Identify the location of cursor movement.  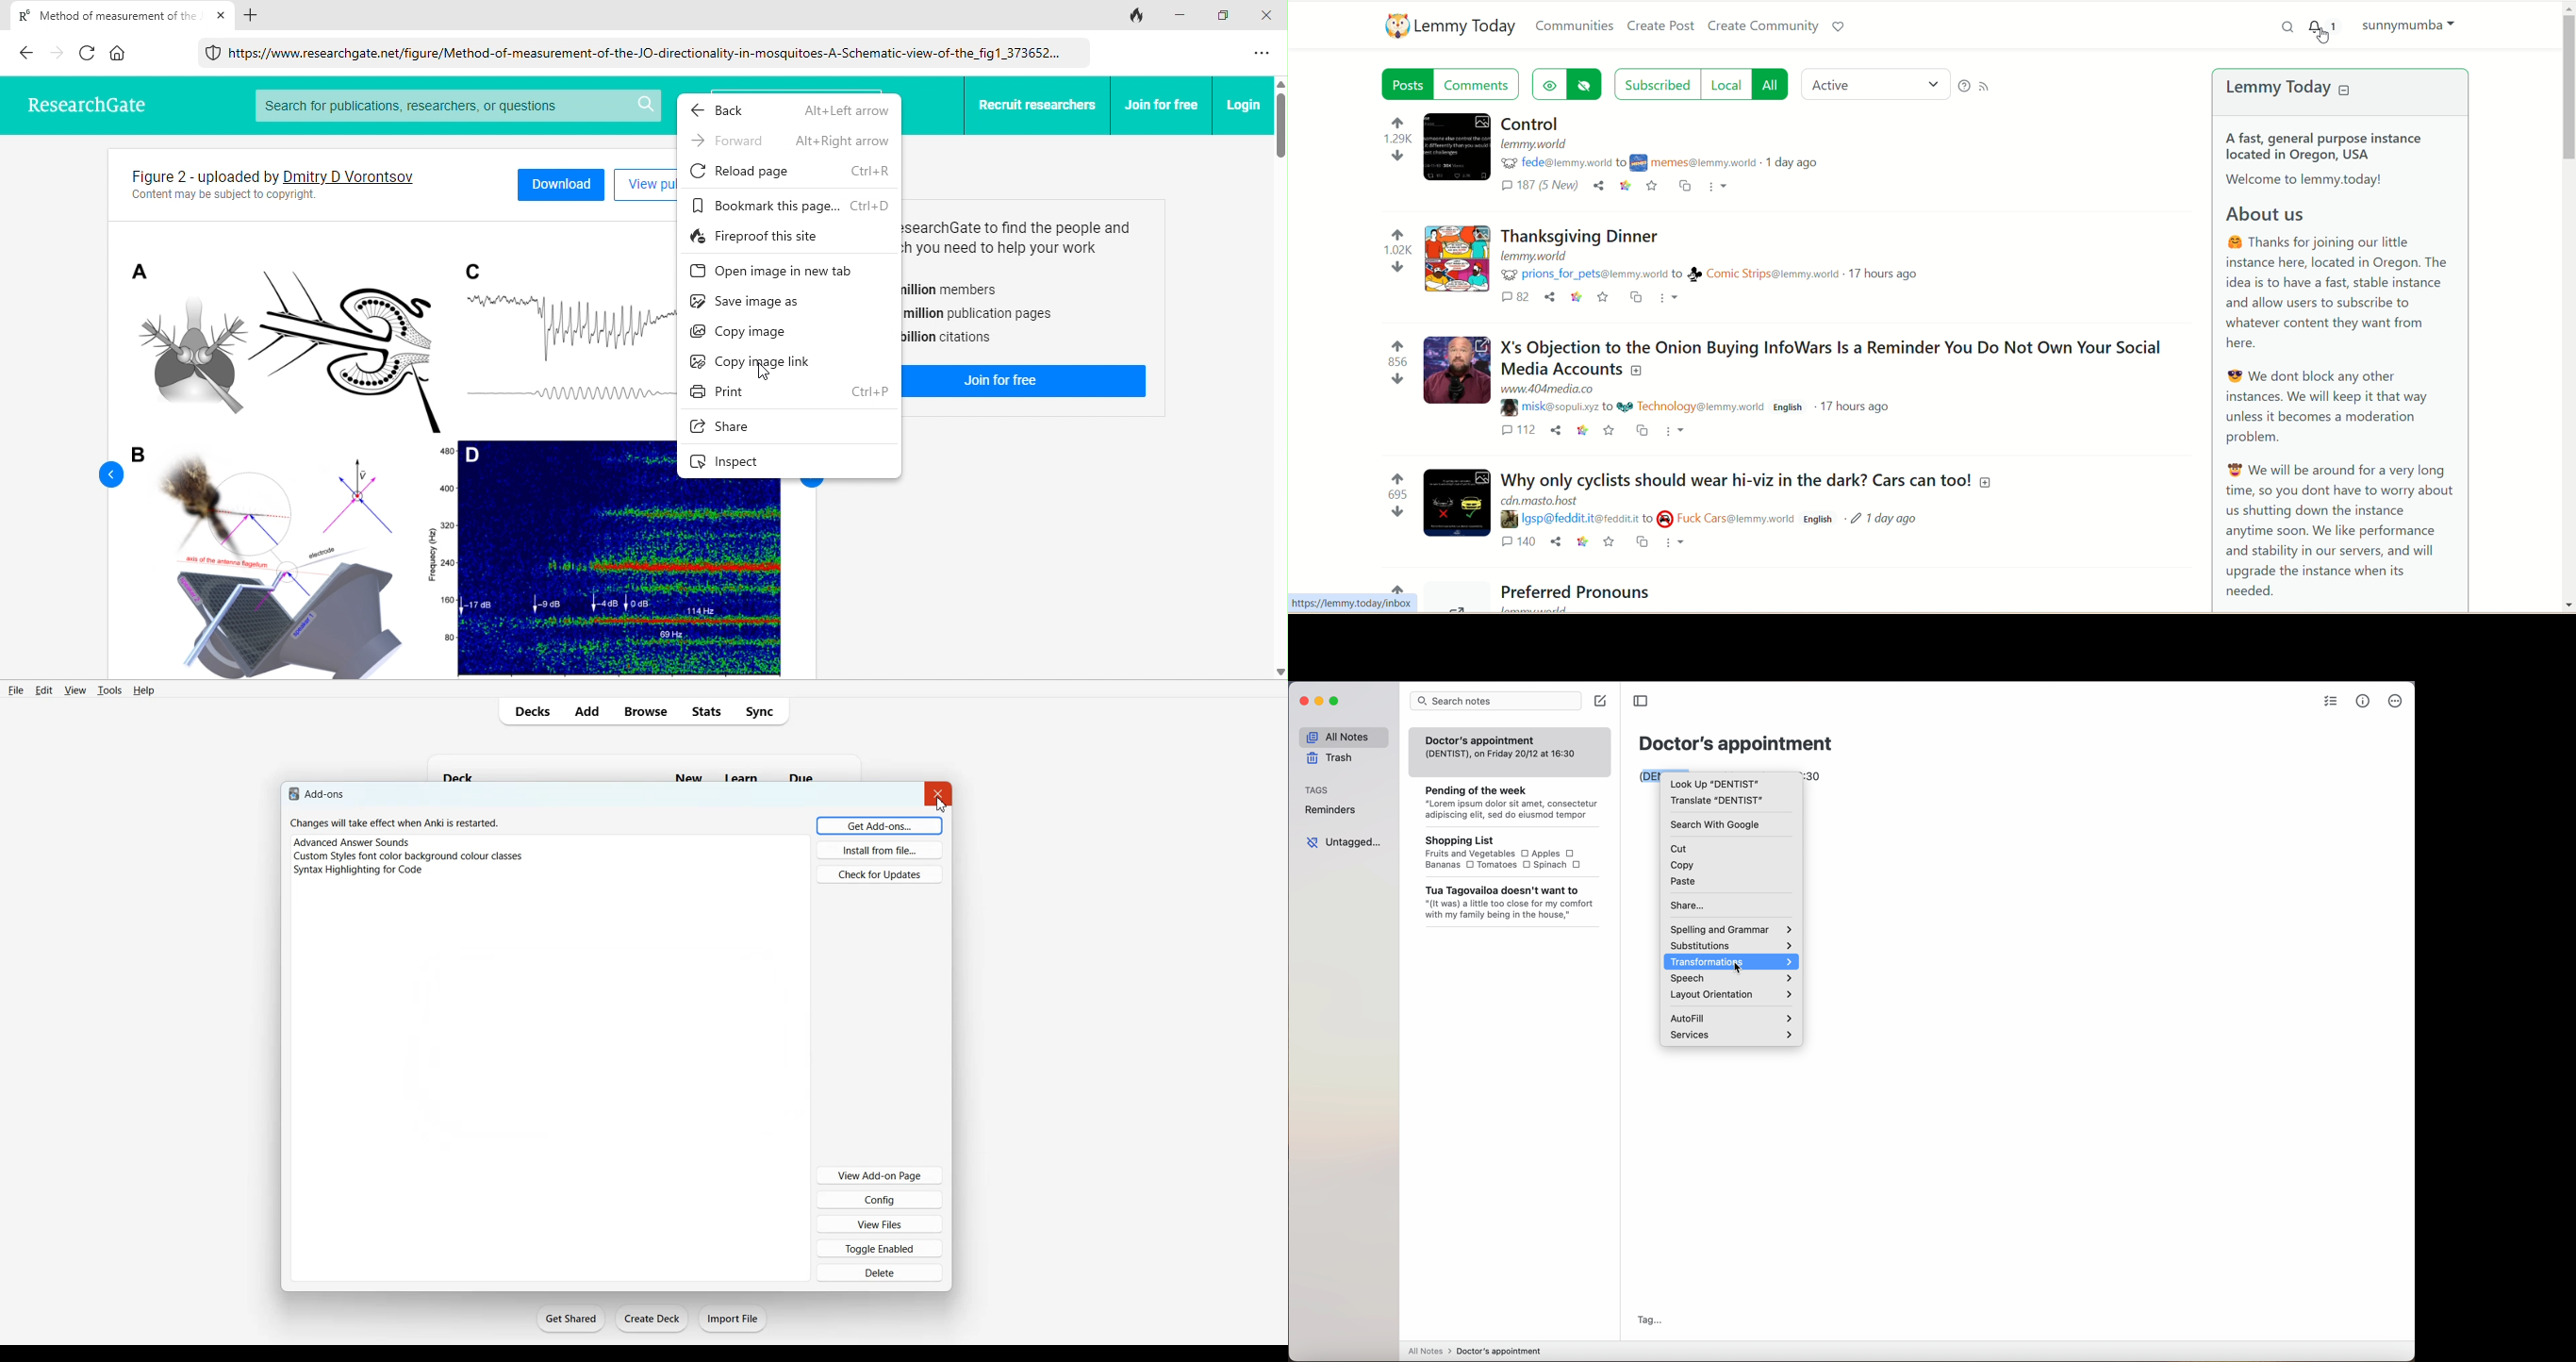
(761, 370).